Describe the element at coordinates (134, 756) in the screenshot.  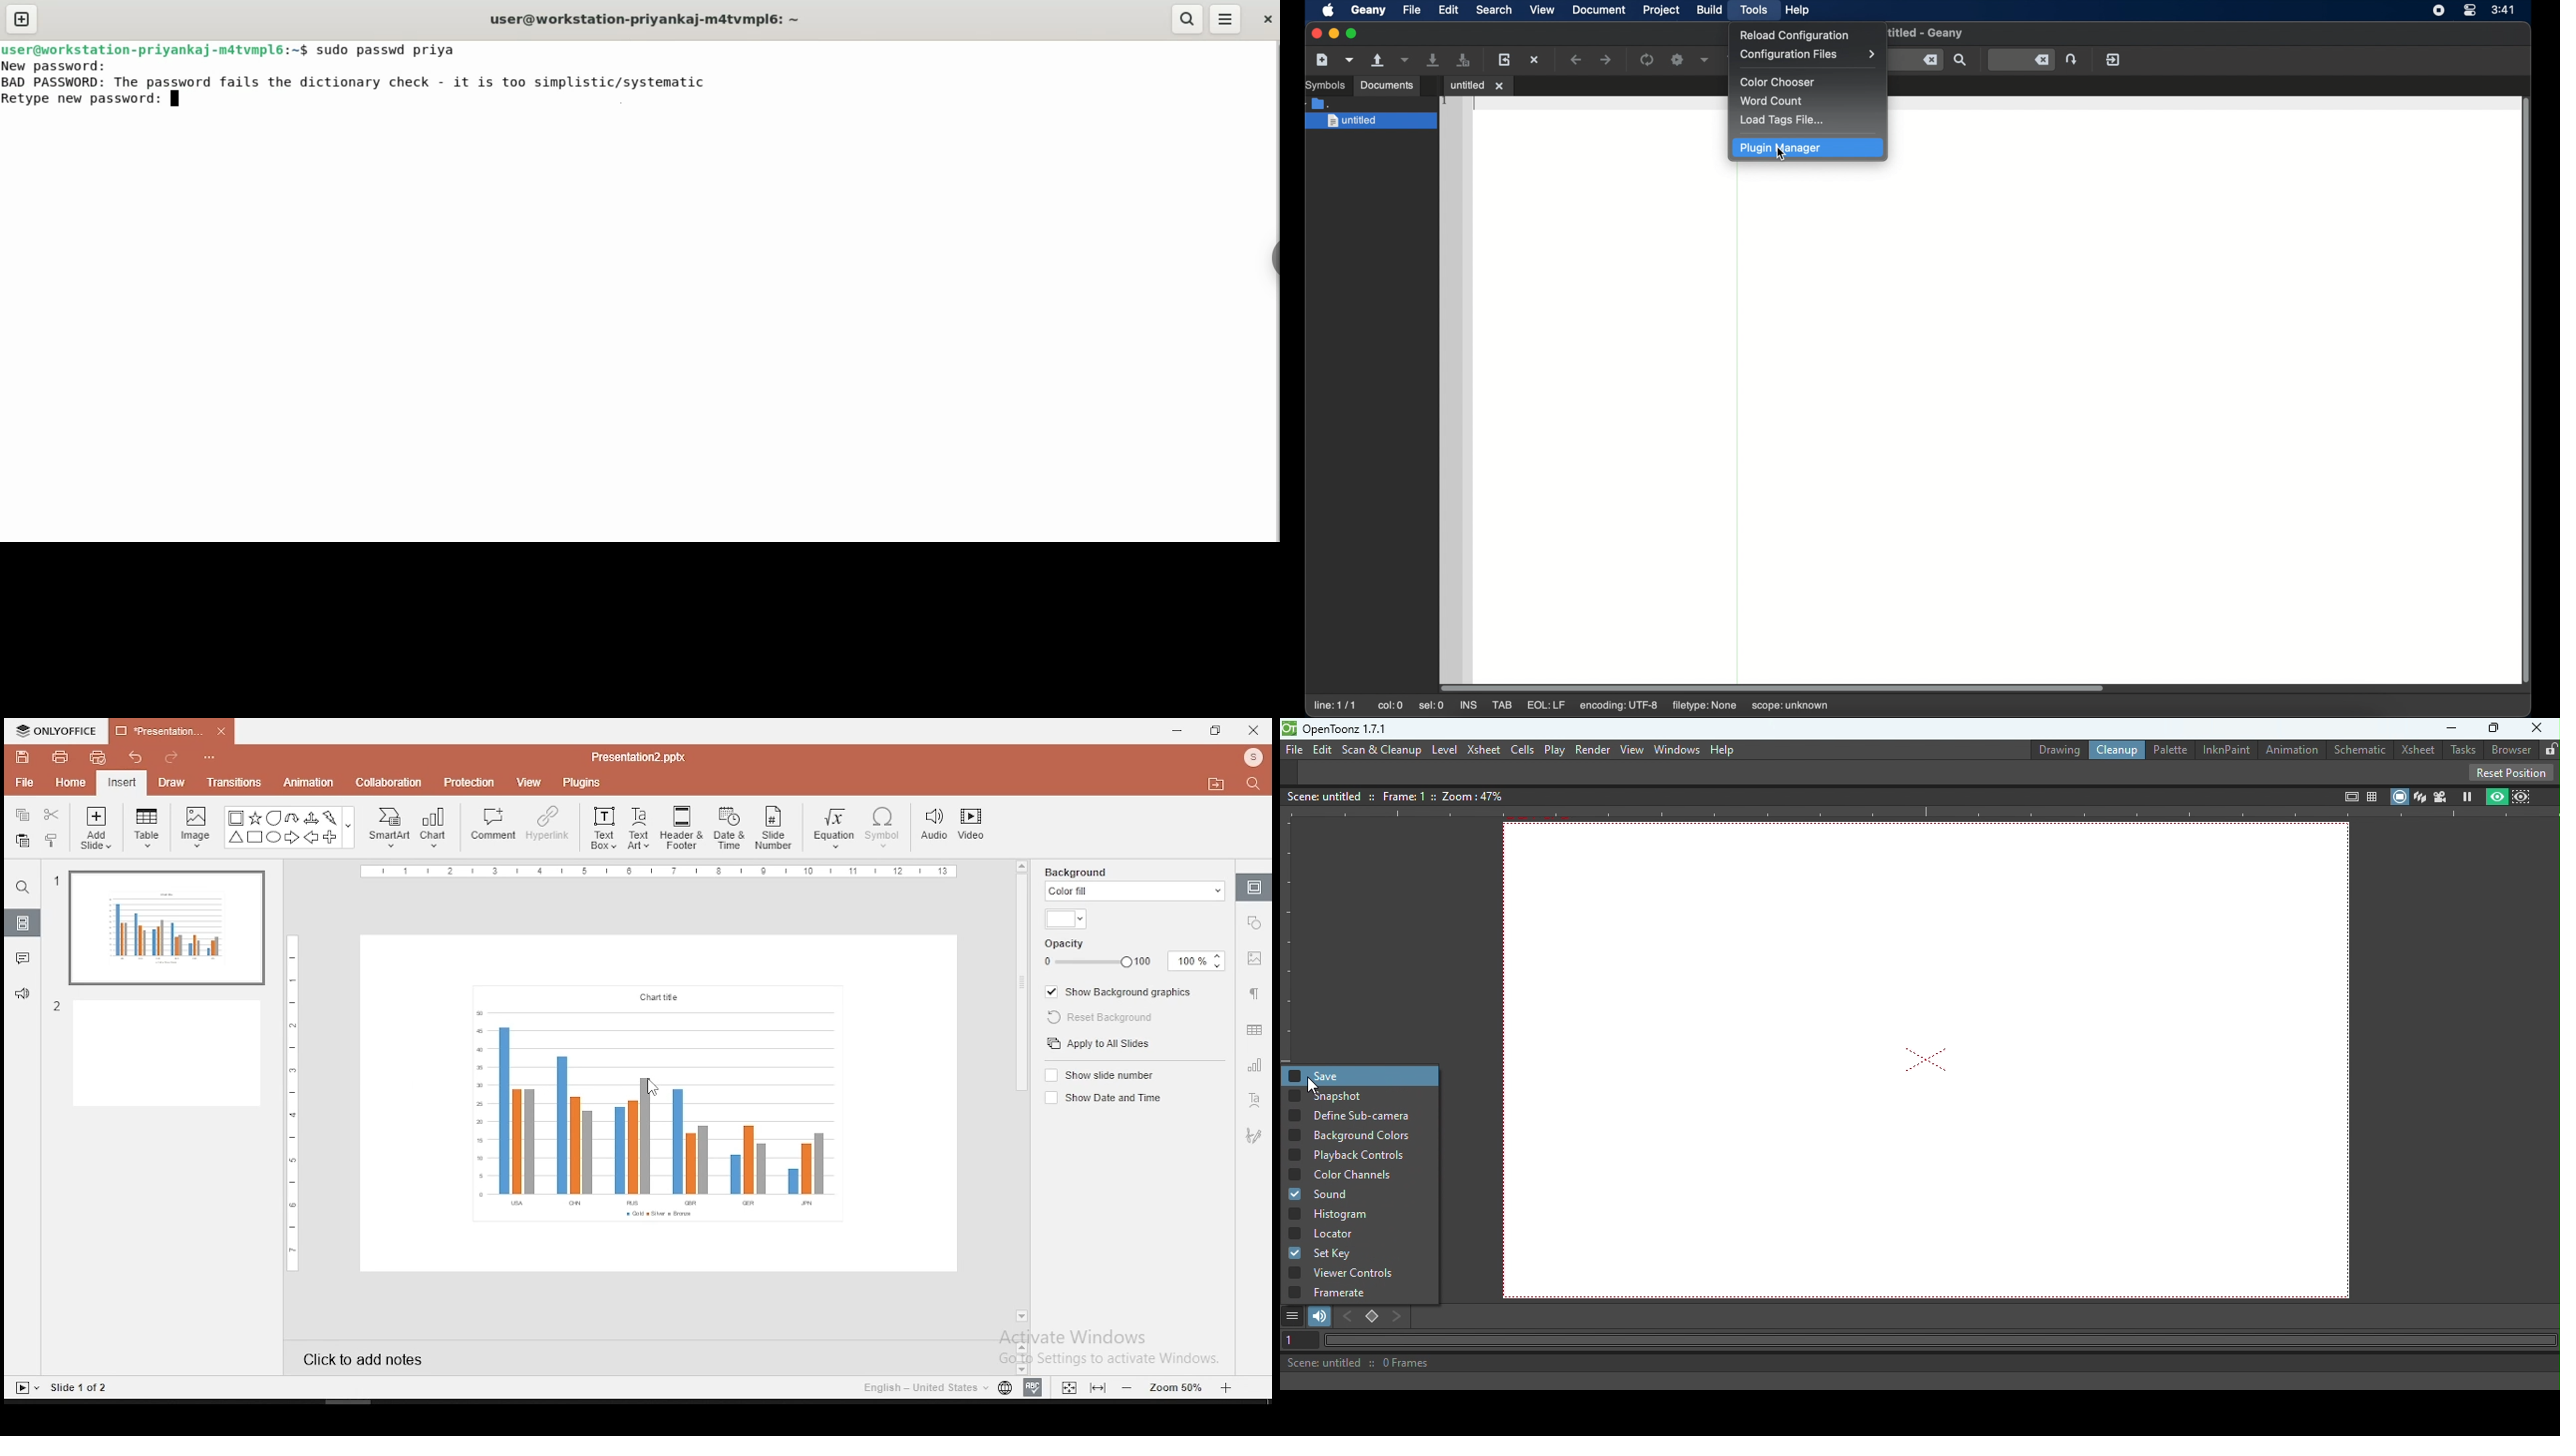
I see `undo` at that location.